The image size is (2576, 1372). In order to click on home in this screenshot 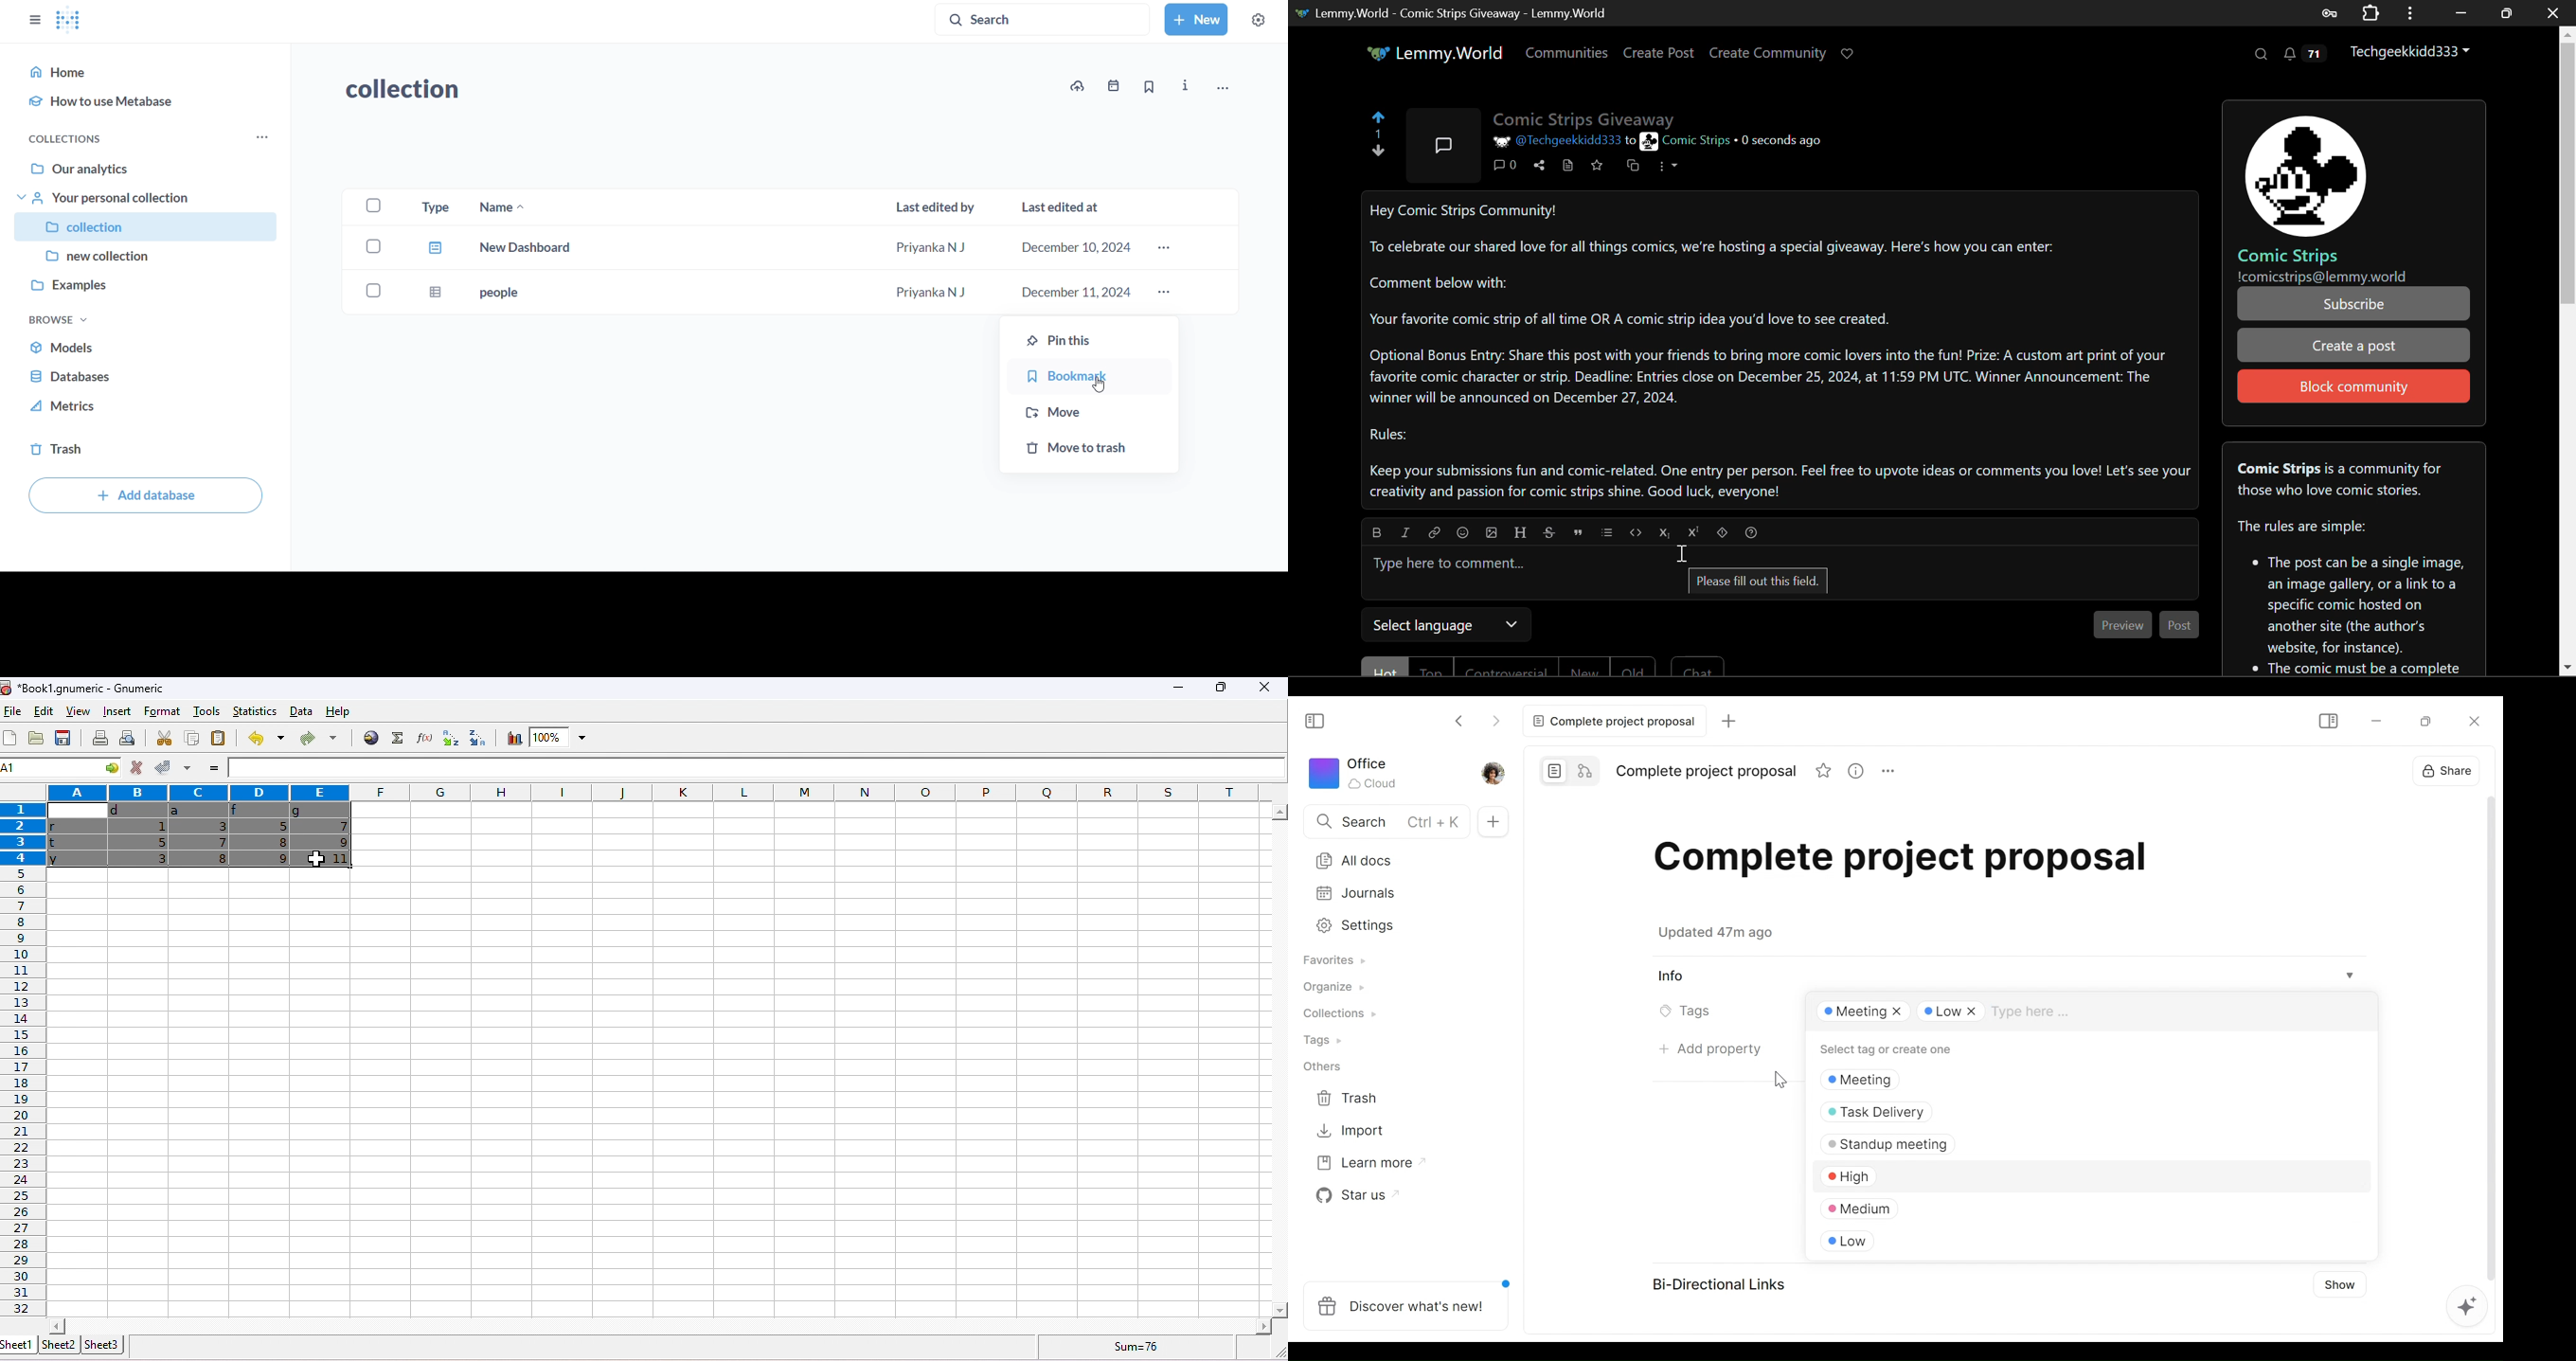, I will do `click(147, 71)`.